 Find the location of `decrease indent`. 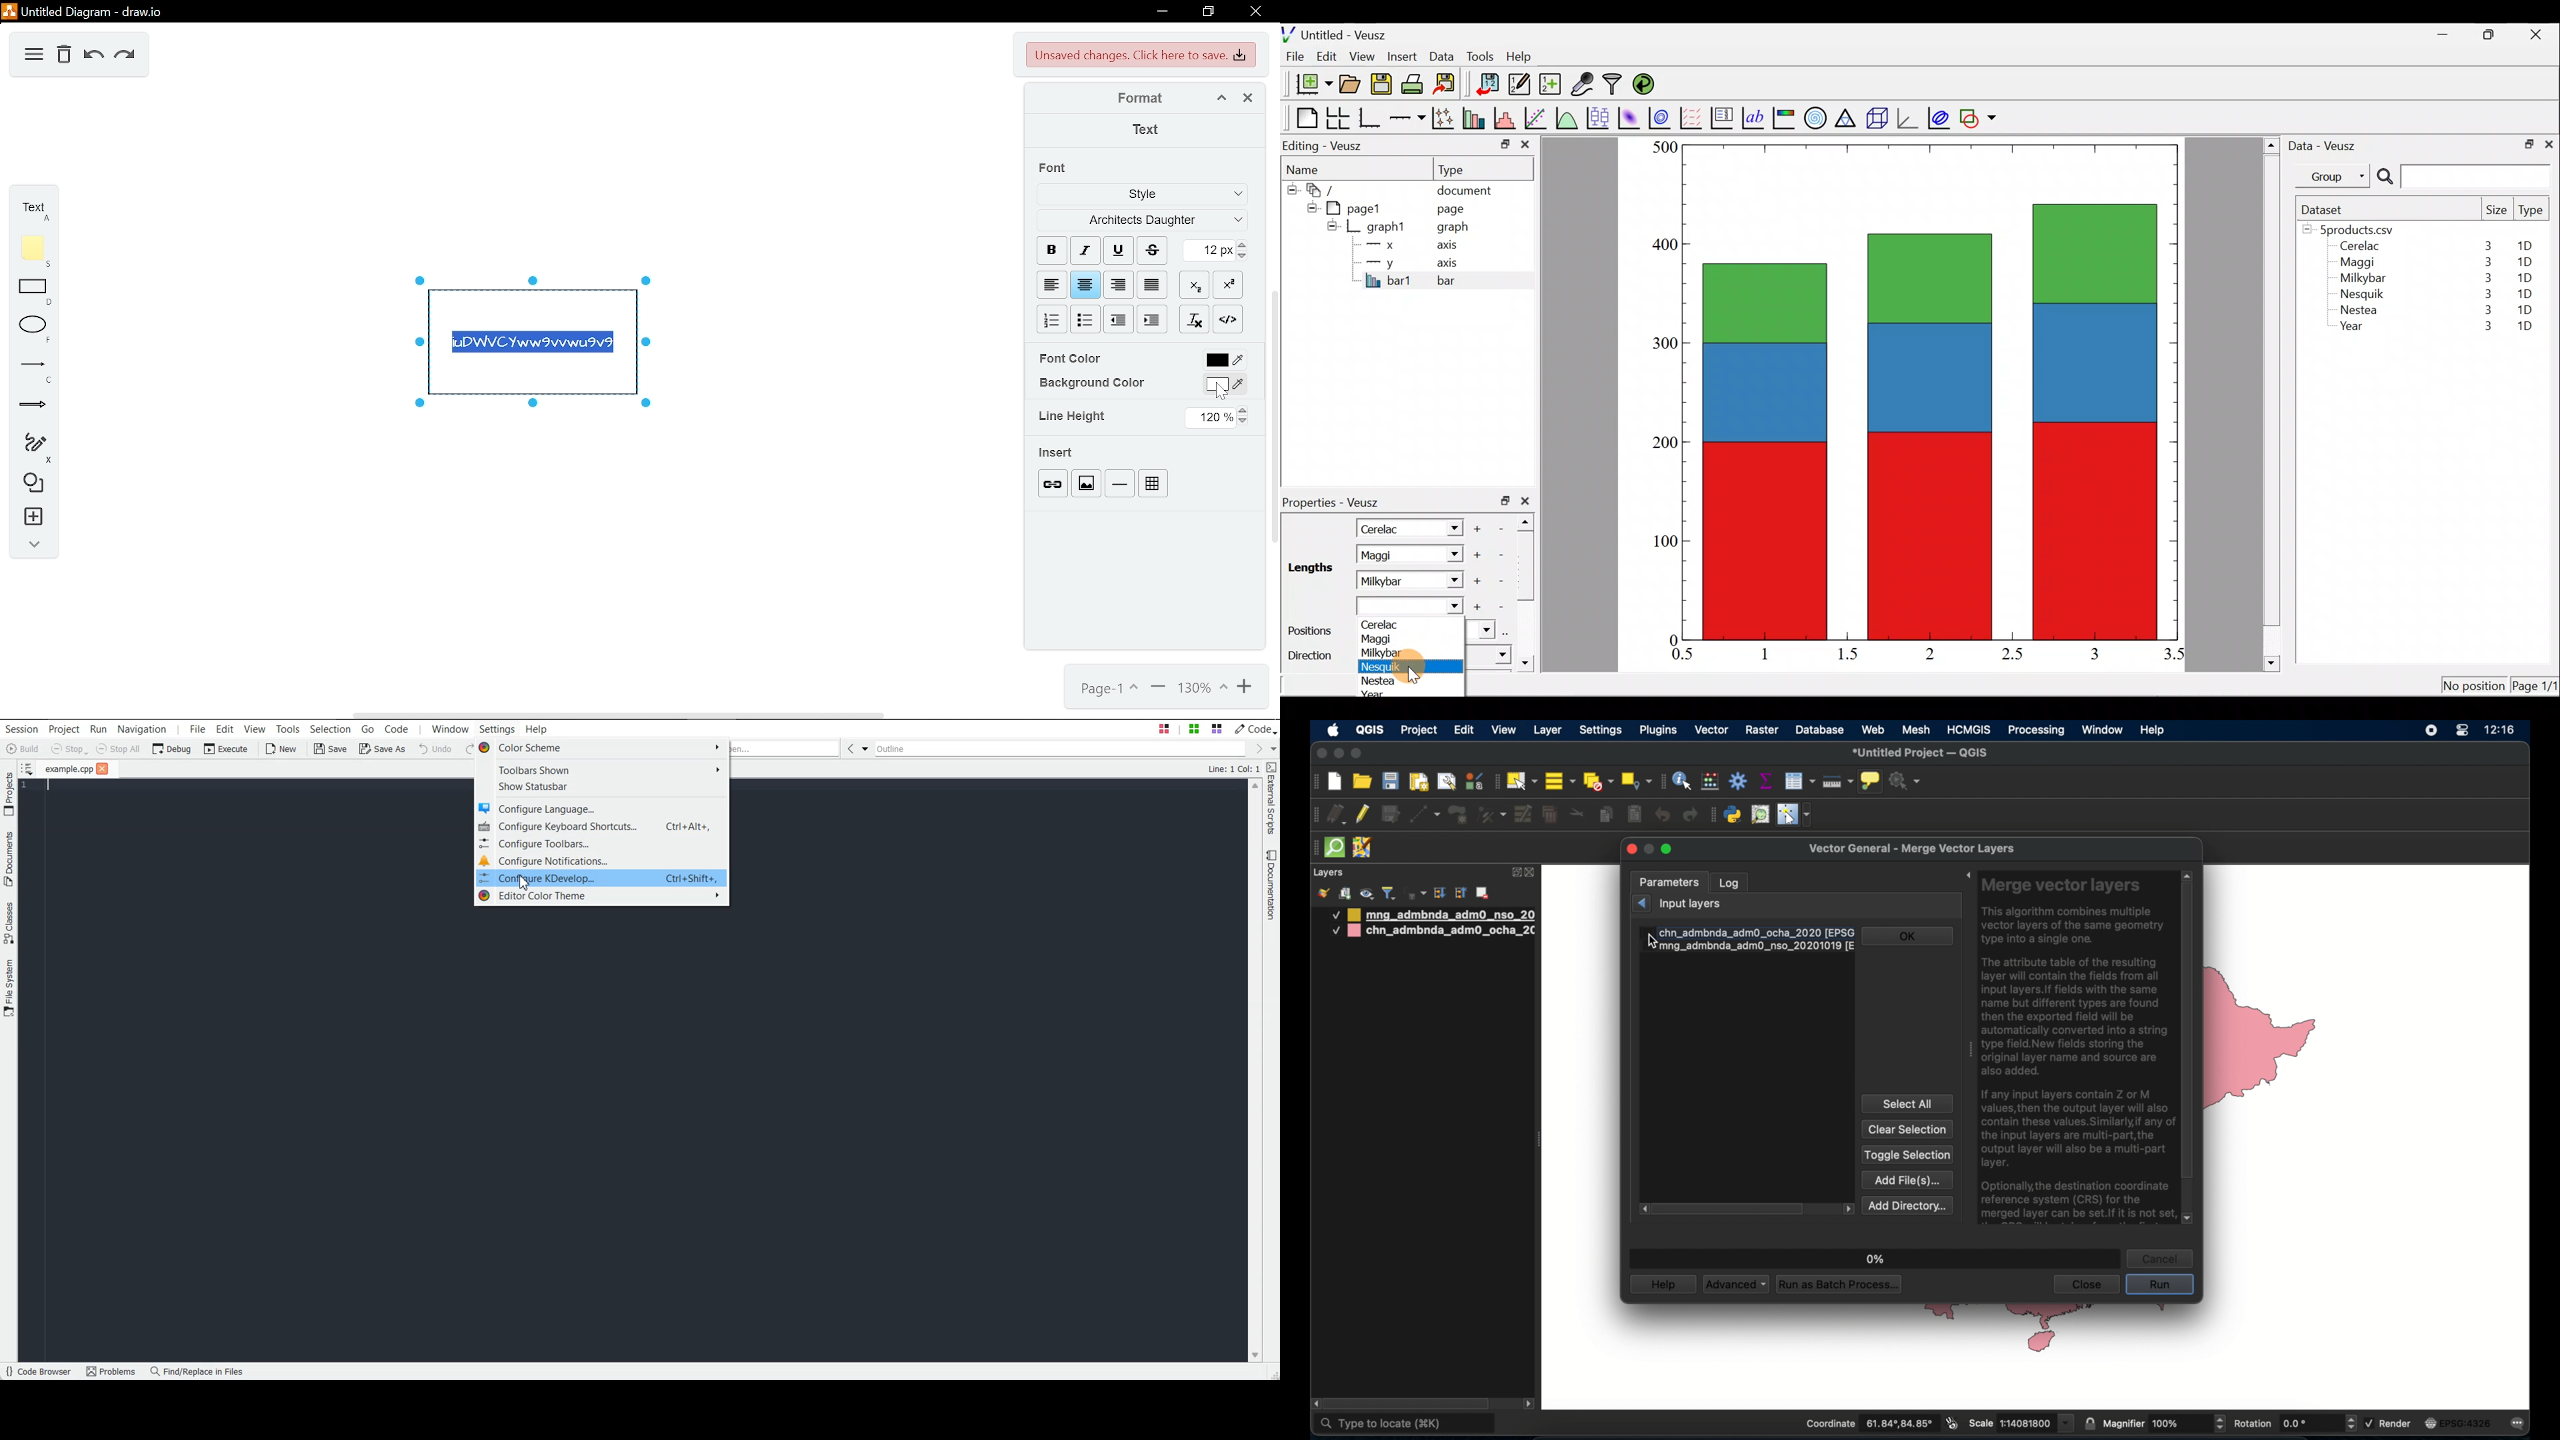

decrease indent is located at coordinates (1152, 320).